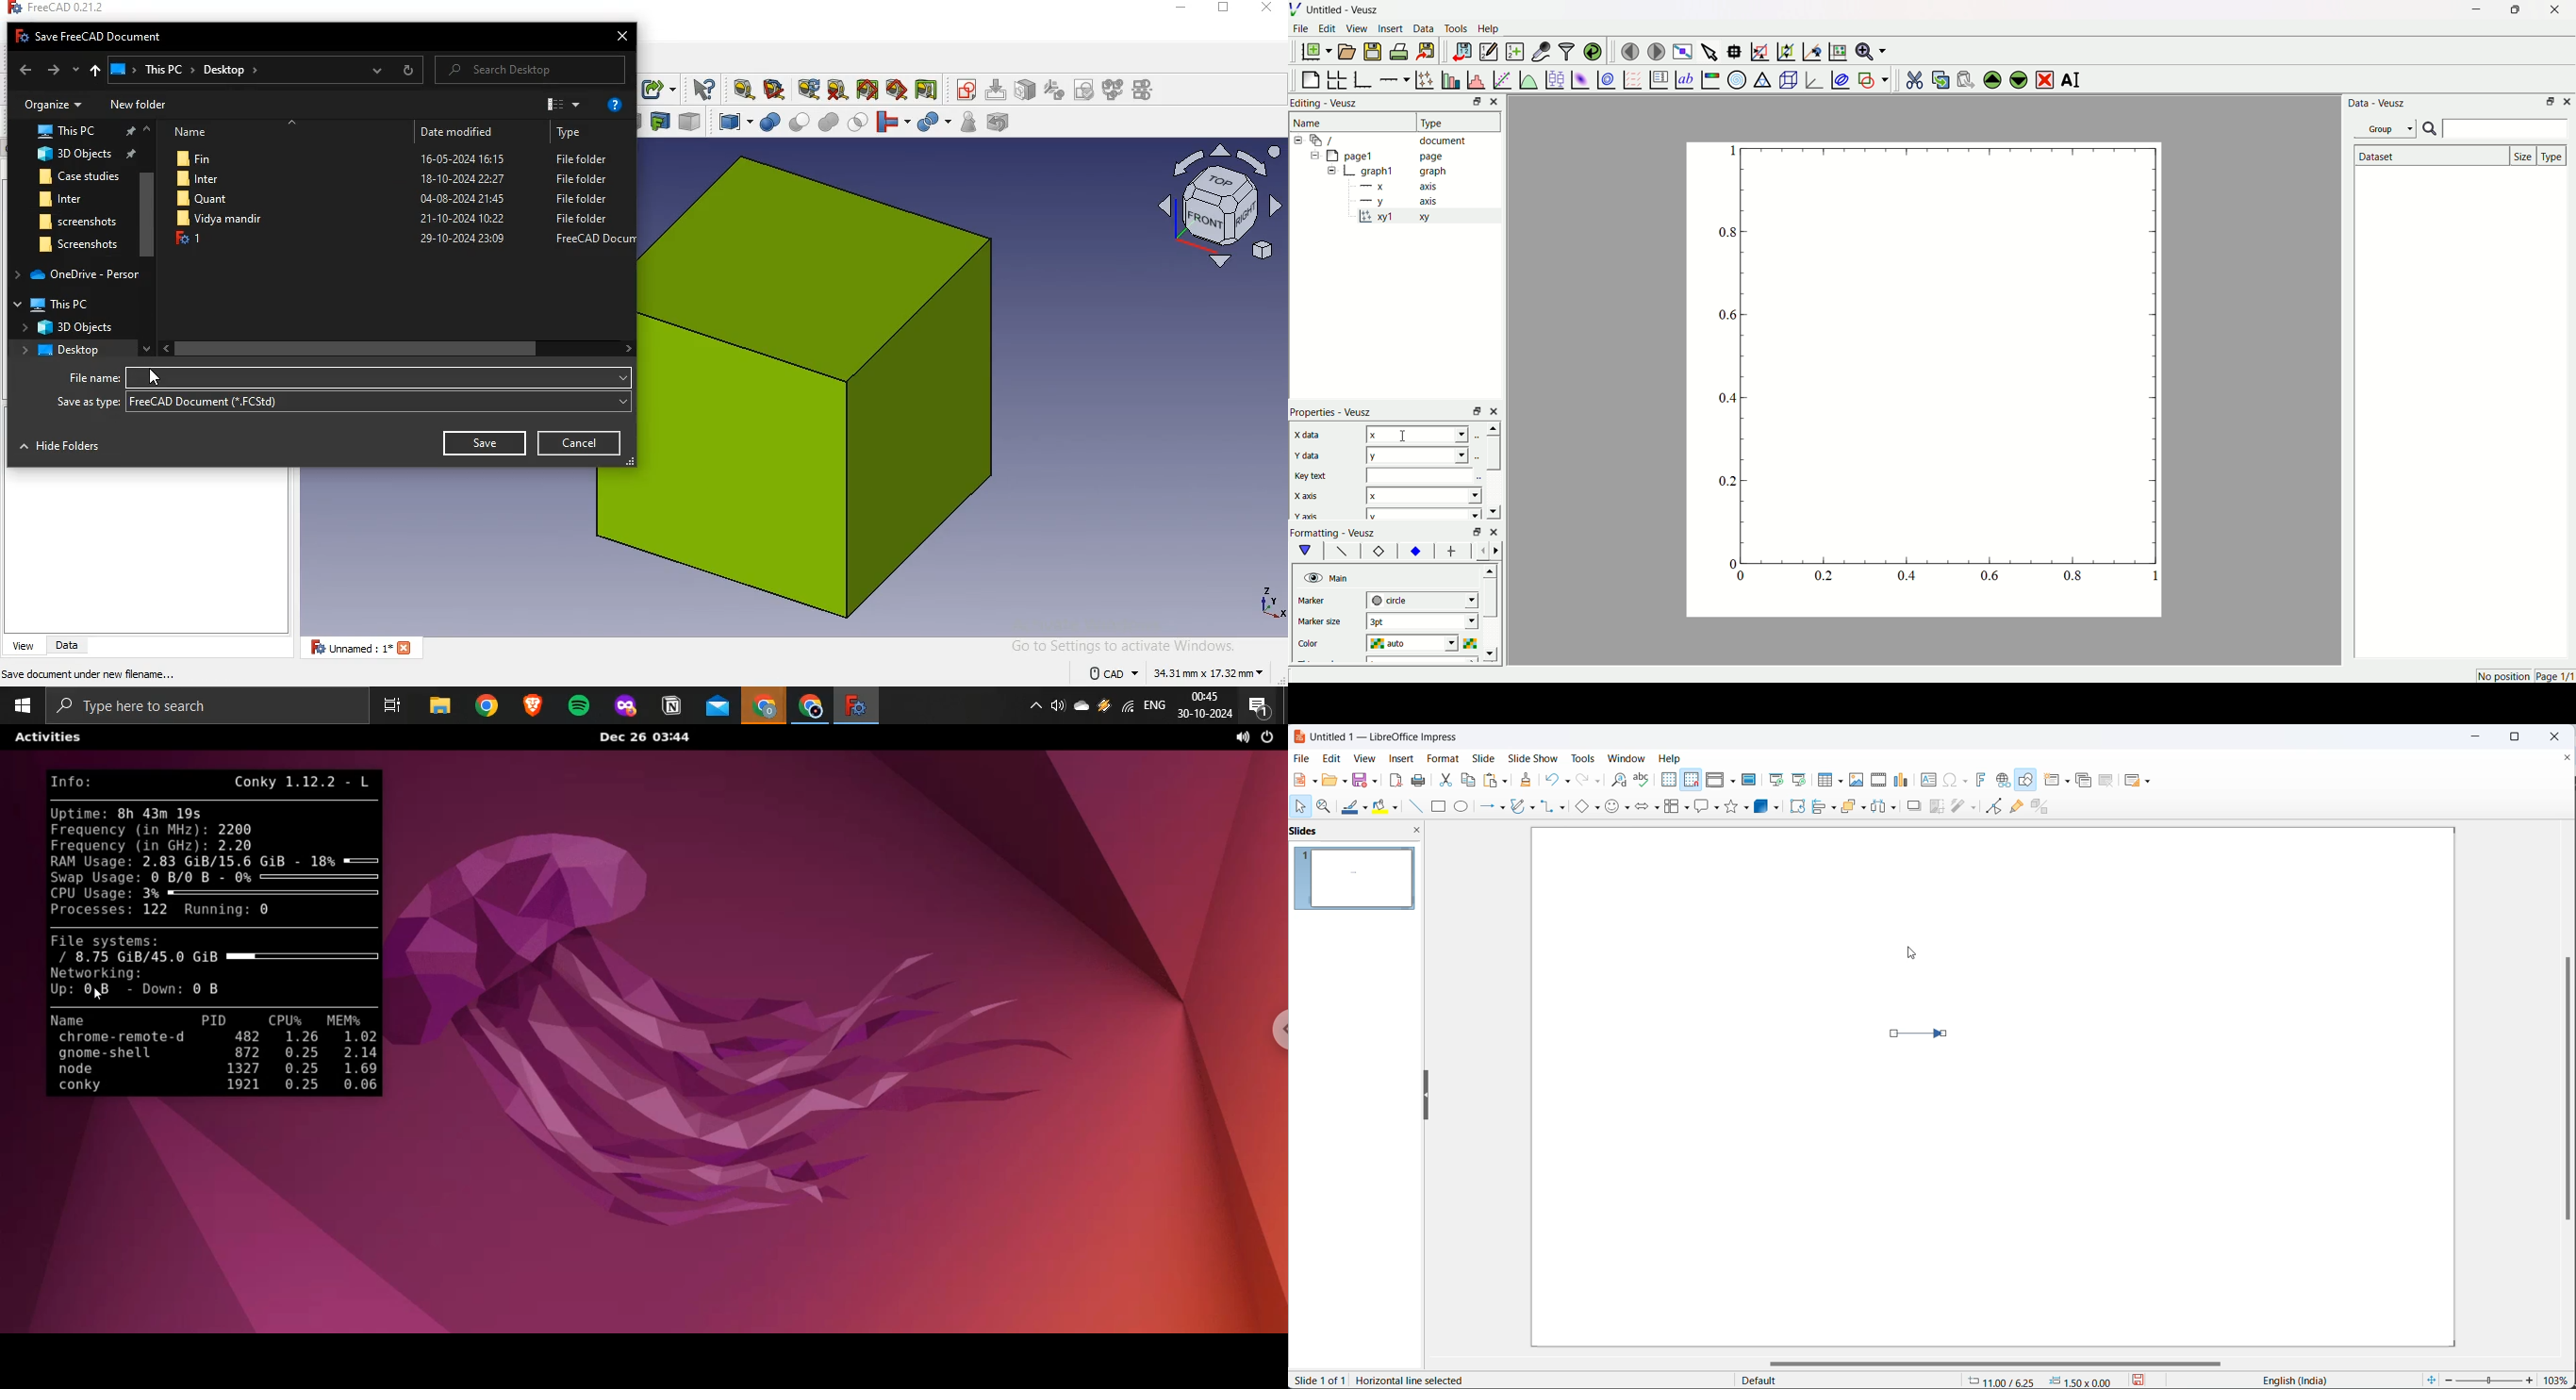  What do you see at coordinates (132, 672) in the screenshot?
I see `save active document` at bounding box center [132, 672].